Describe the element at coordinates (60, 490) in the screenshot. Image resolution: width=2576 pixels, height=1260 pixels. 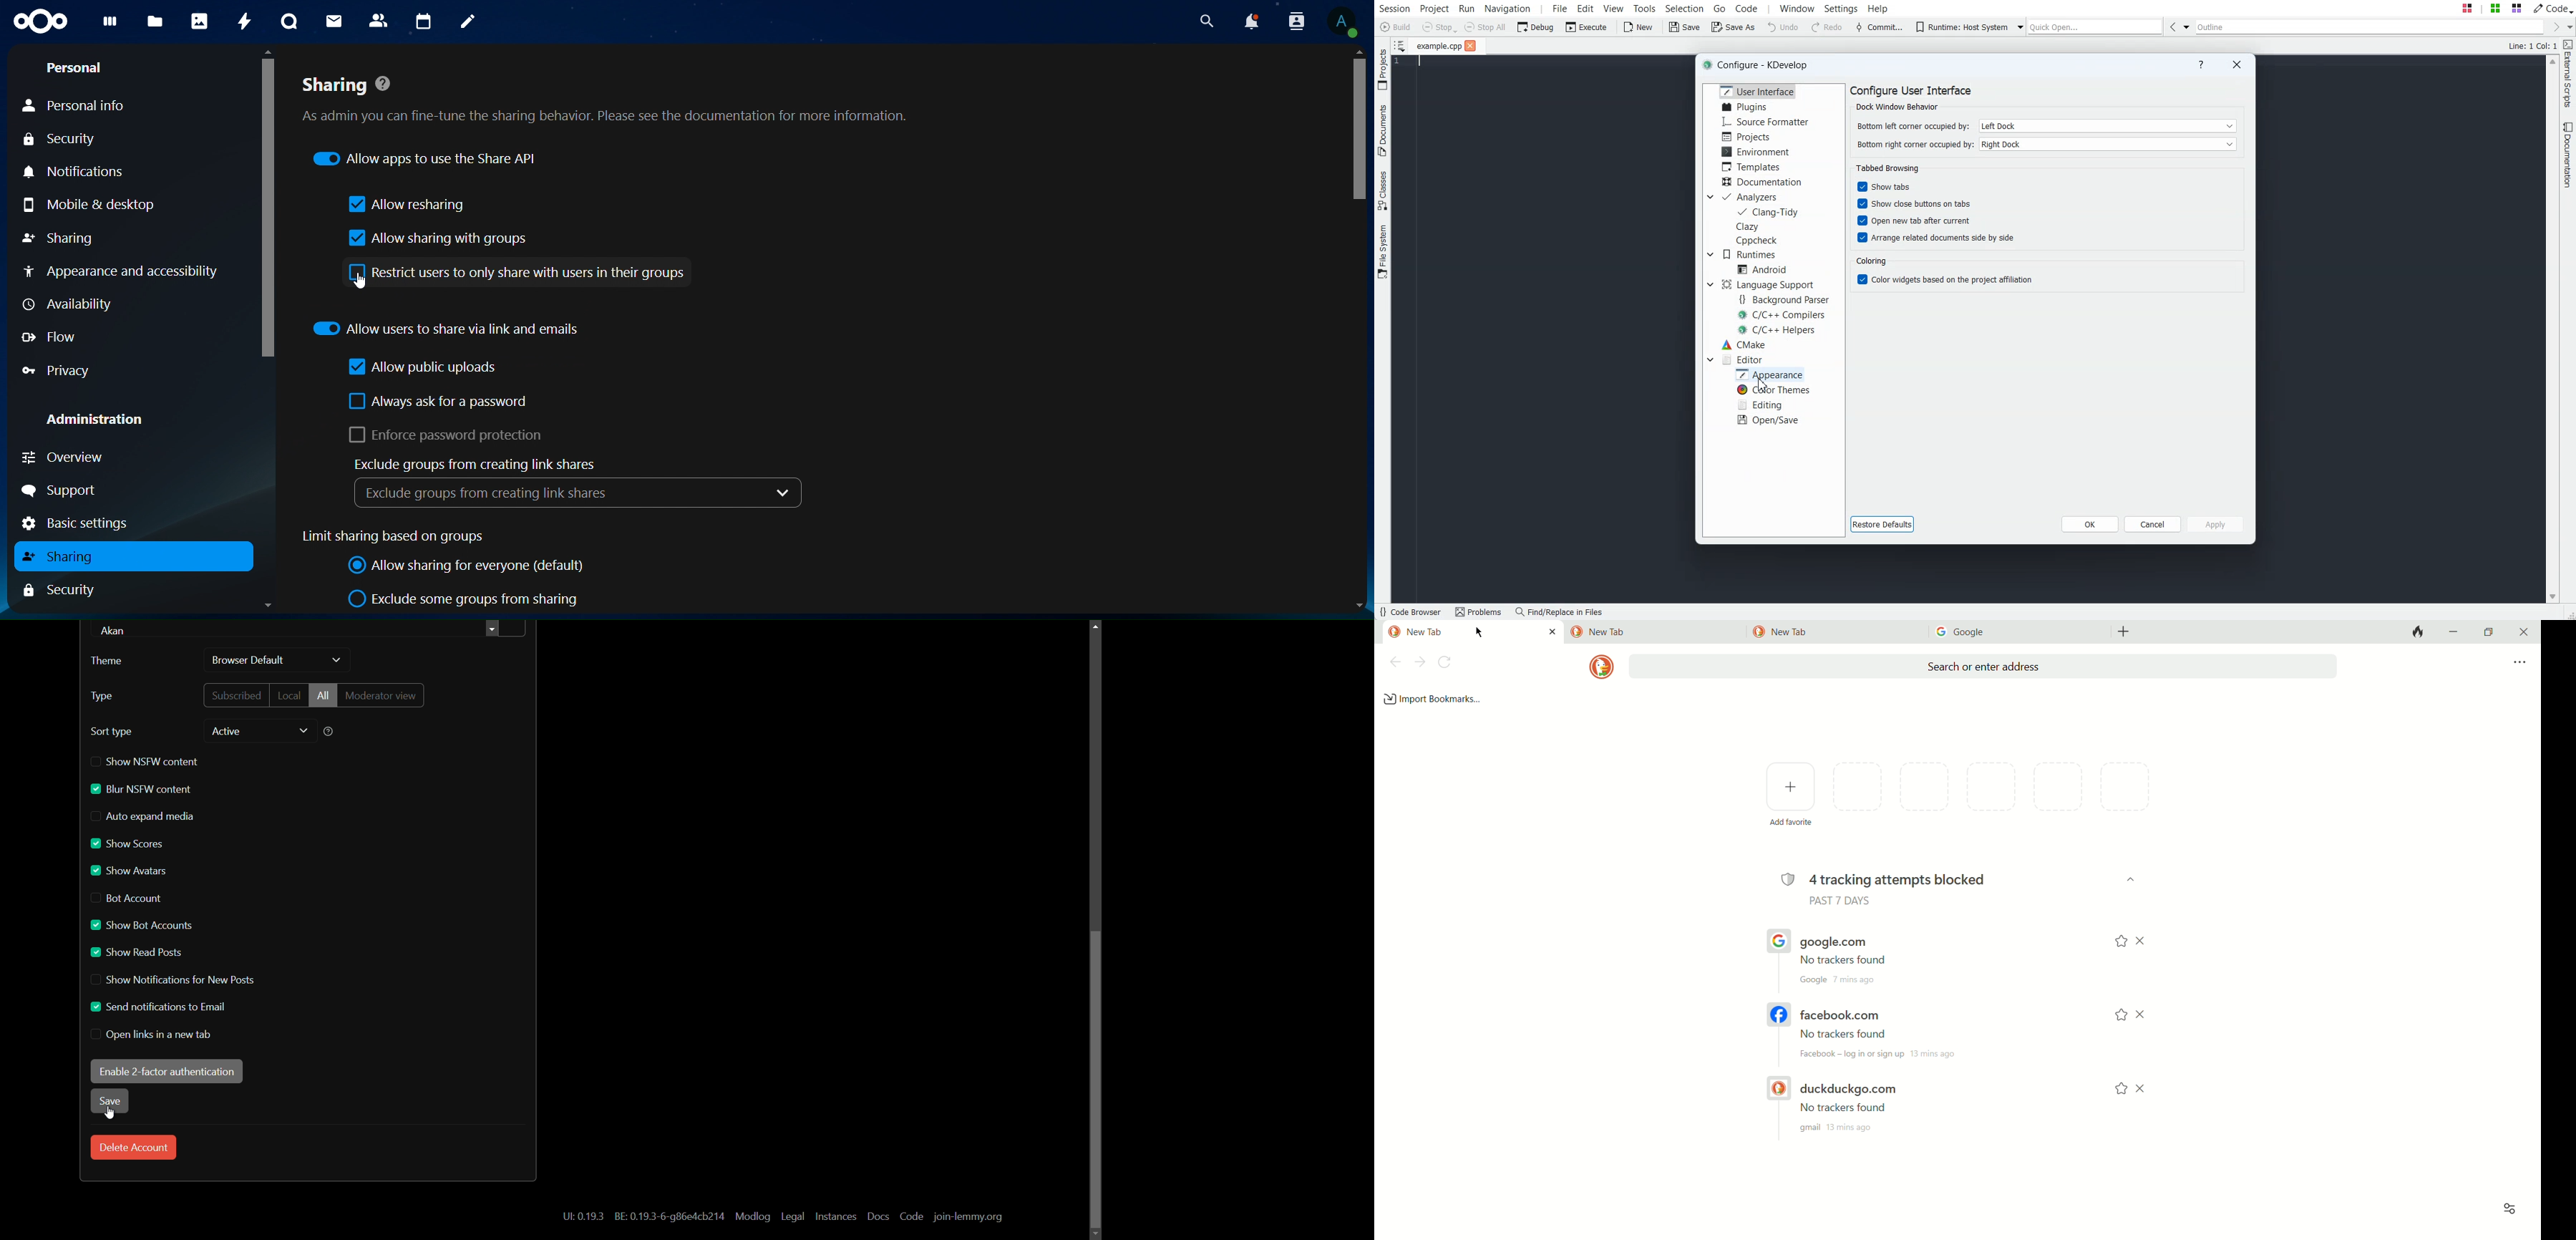
I see `support` at that location.